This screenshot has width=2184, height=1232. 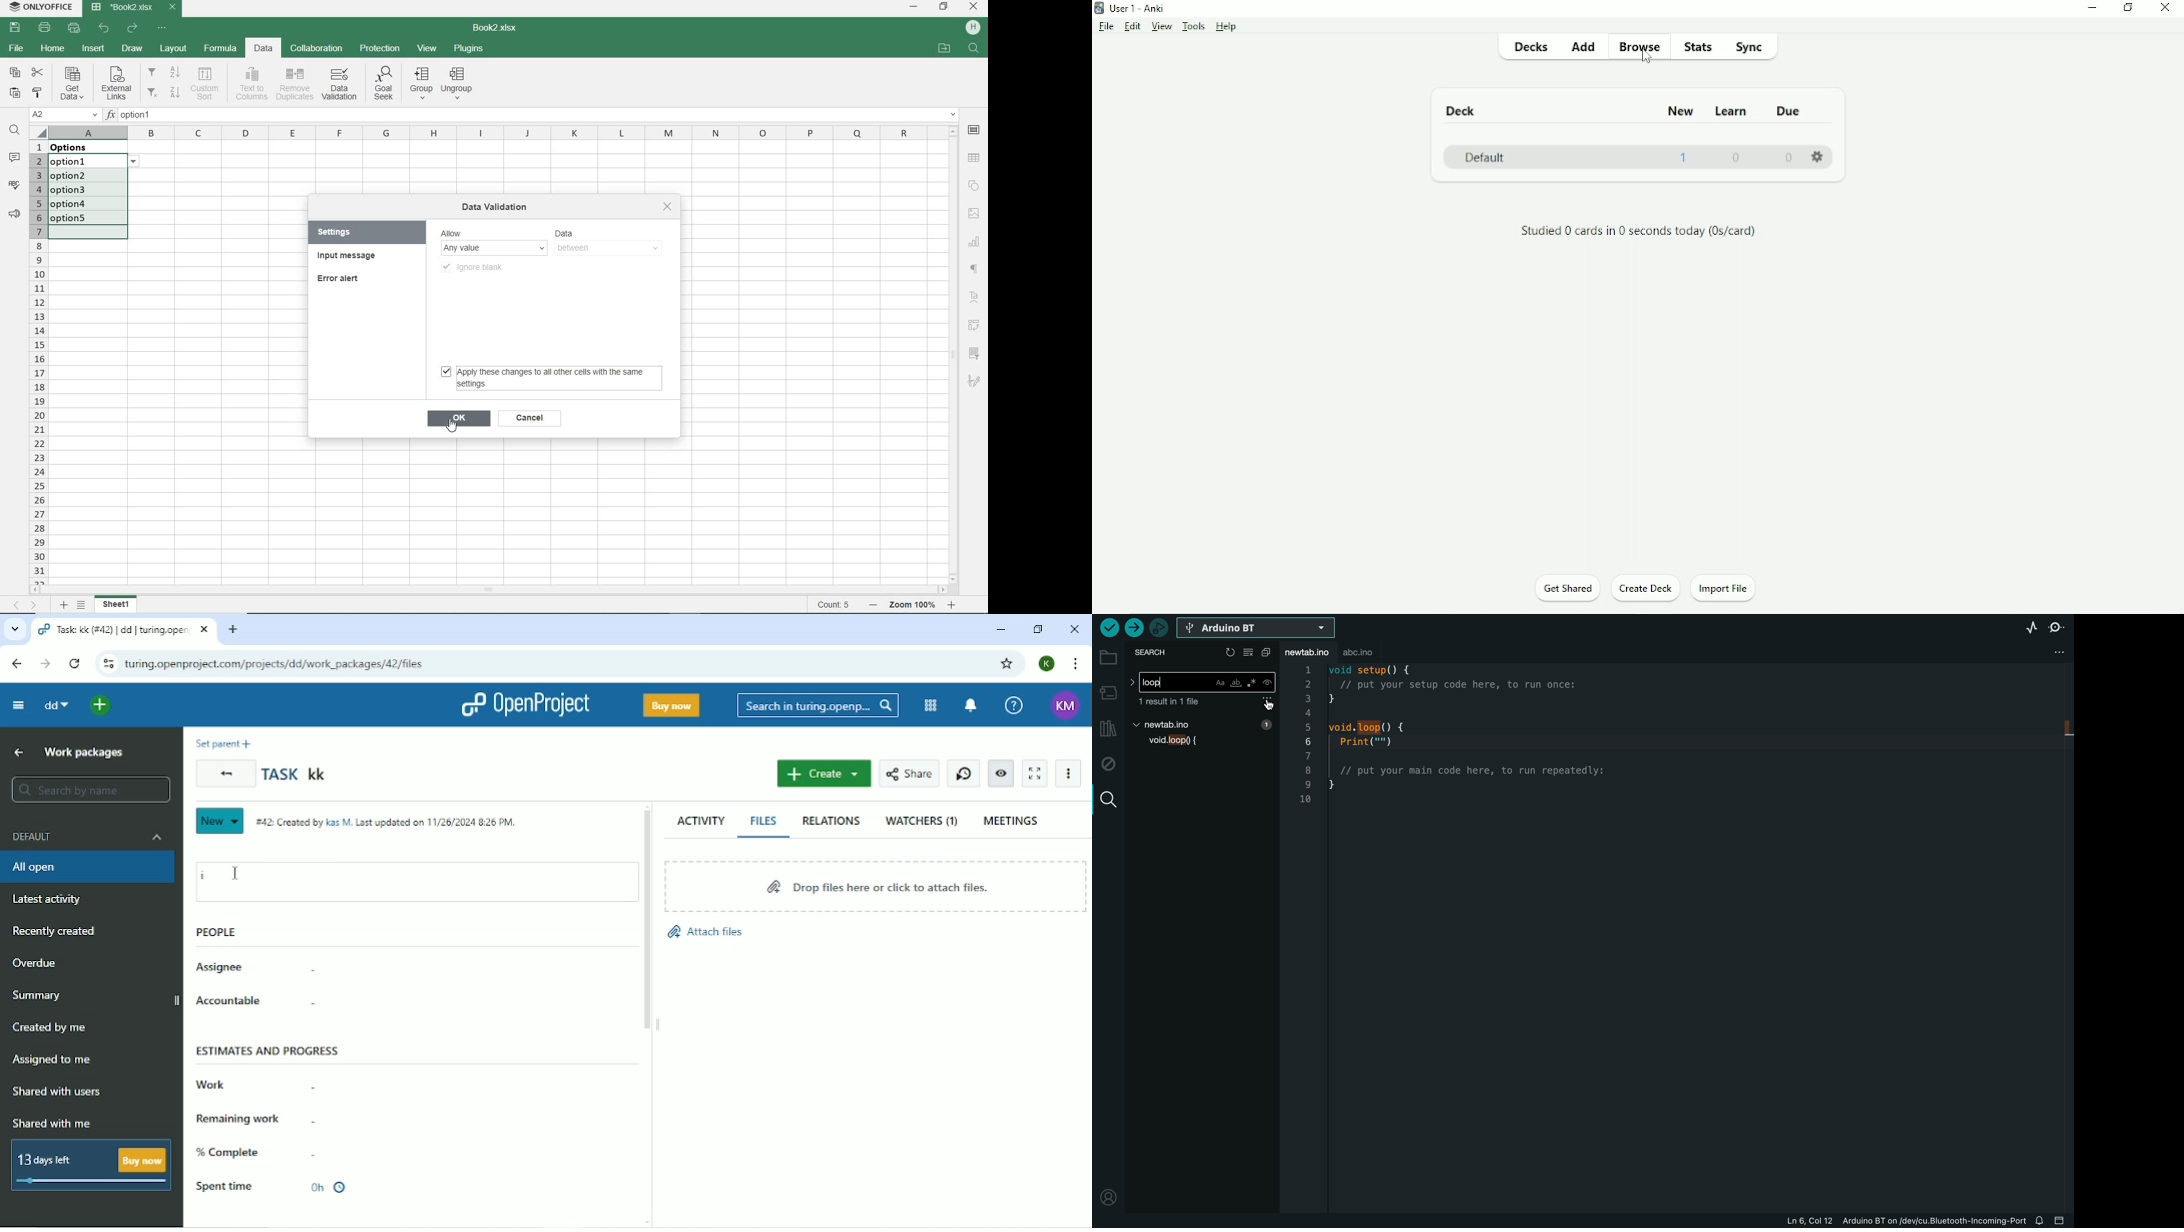 I want to click on COMMENTS, so click(x=15, y=158).